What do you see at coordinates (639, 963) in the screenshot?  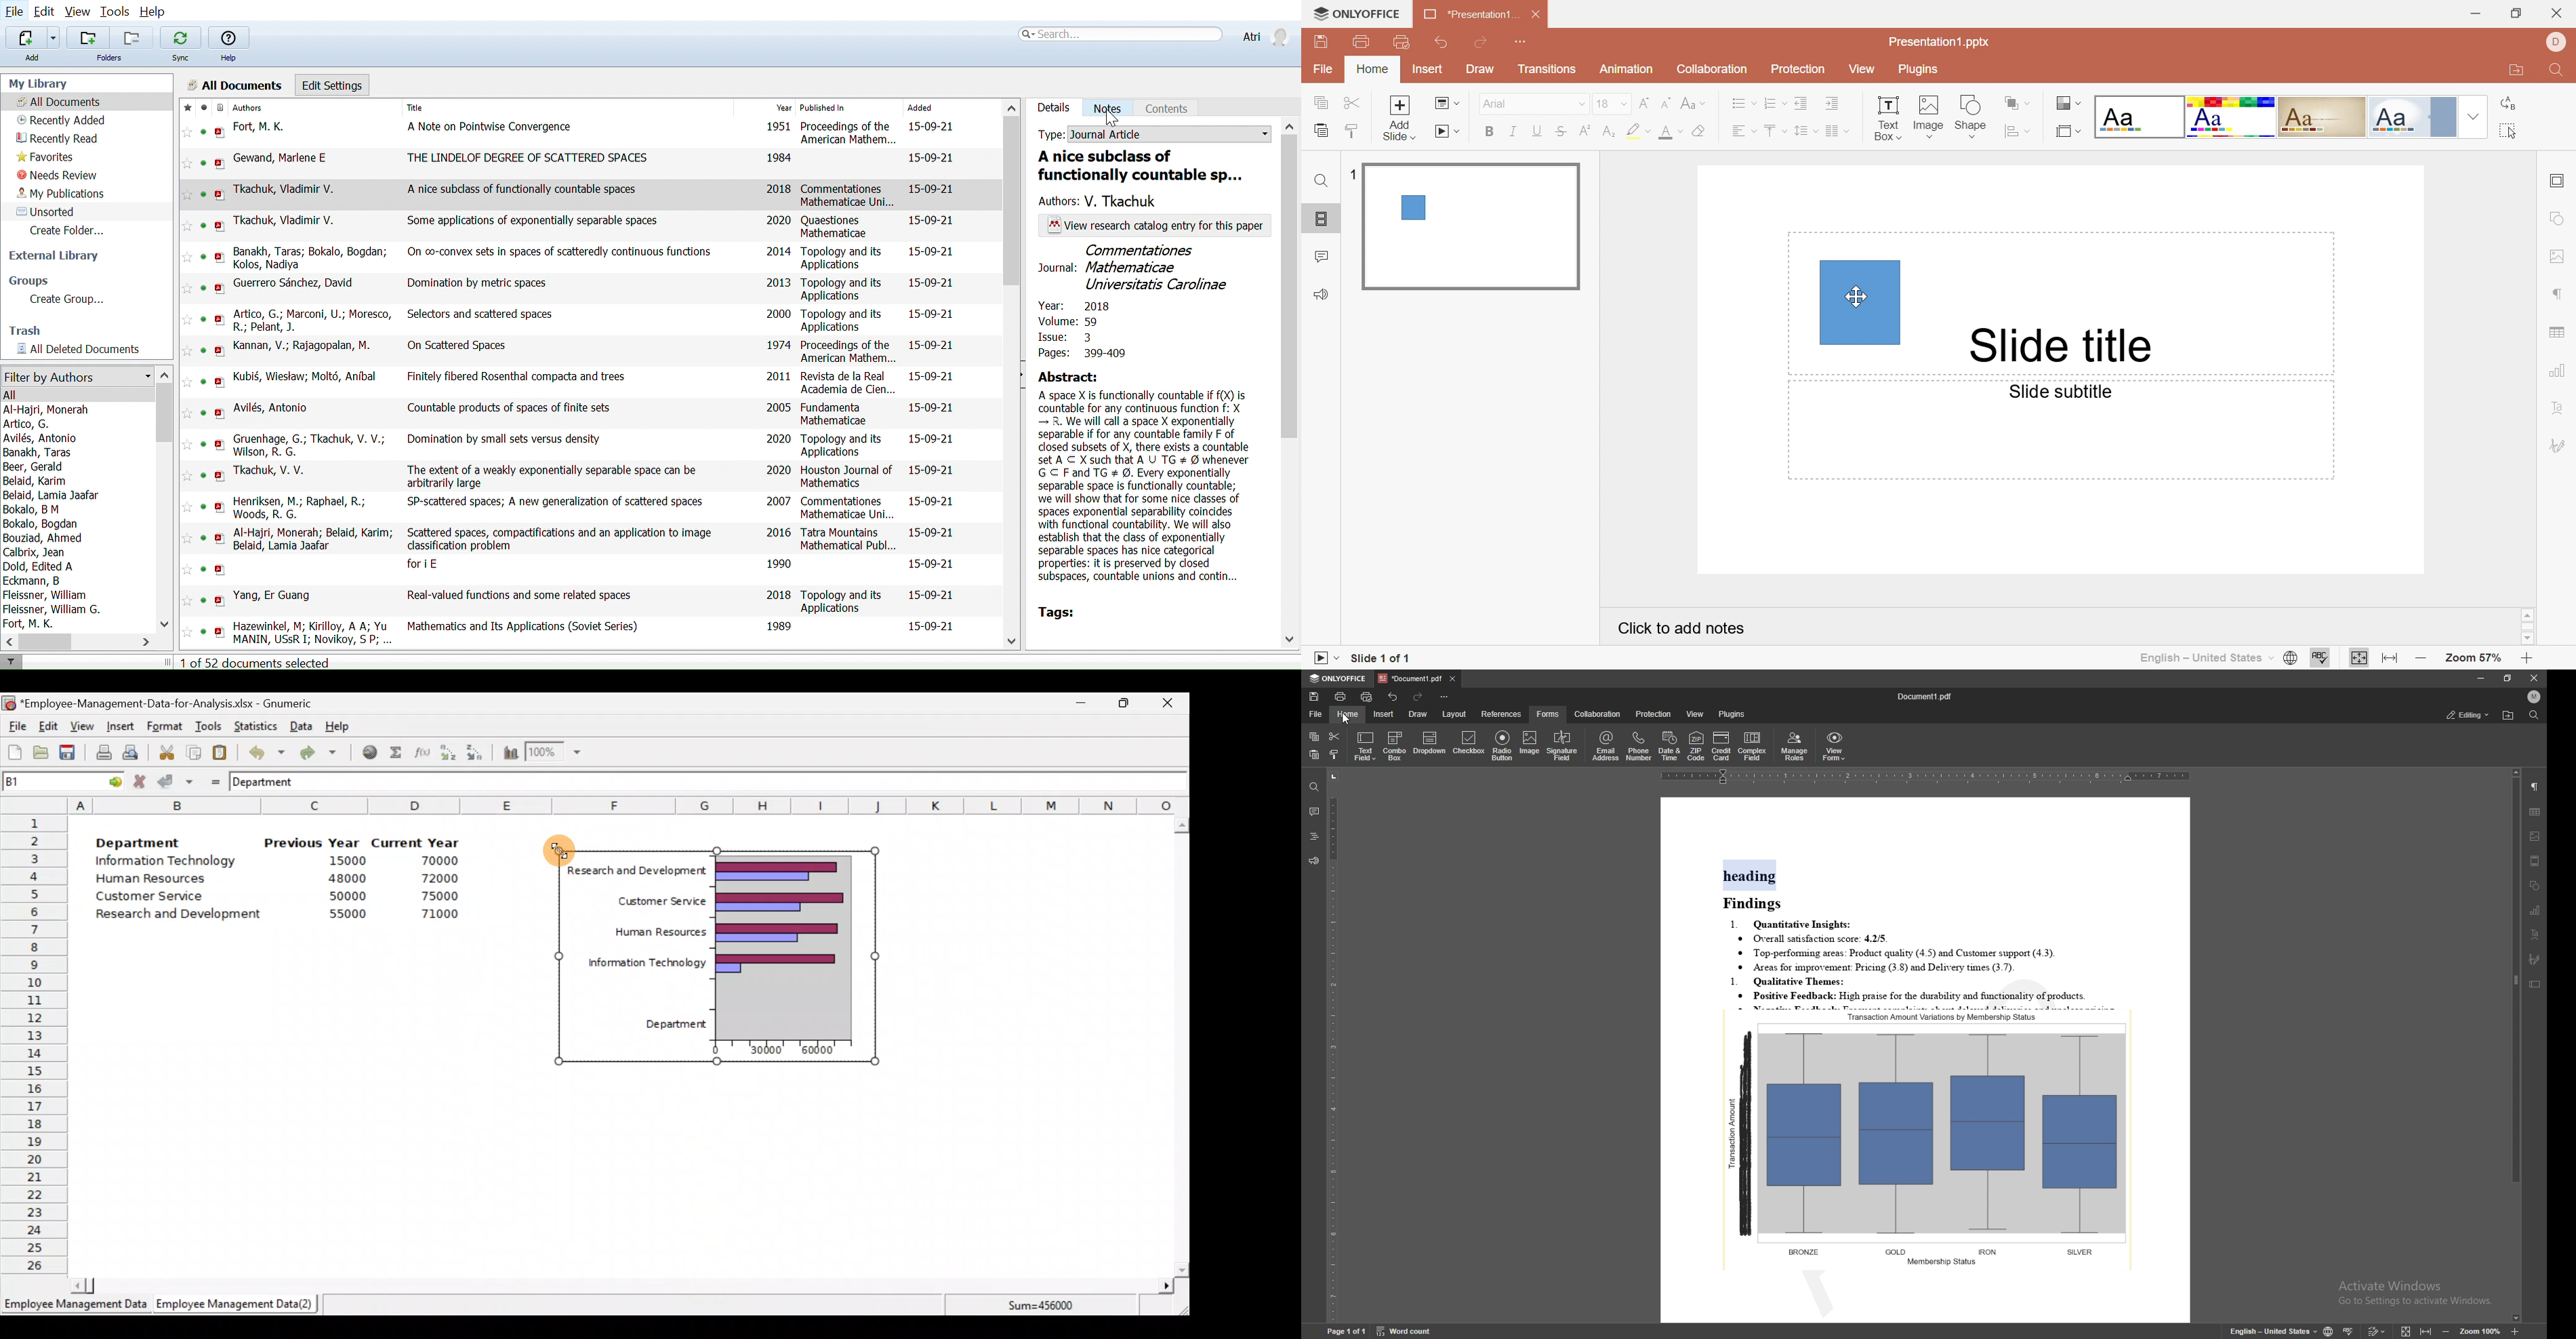 I see `Information Technology` at bounding box center [639, 963].